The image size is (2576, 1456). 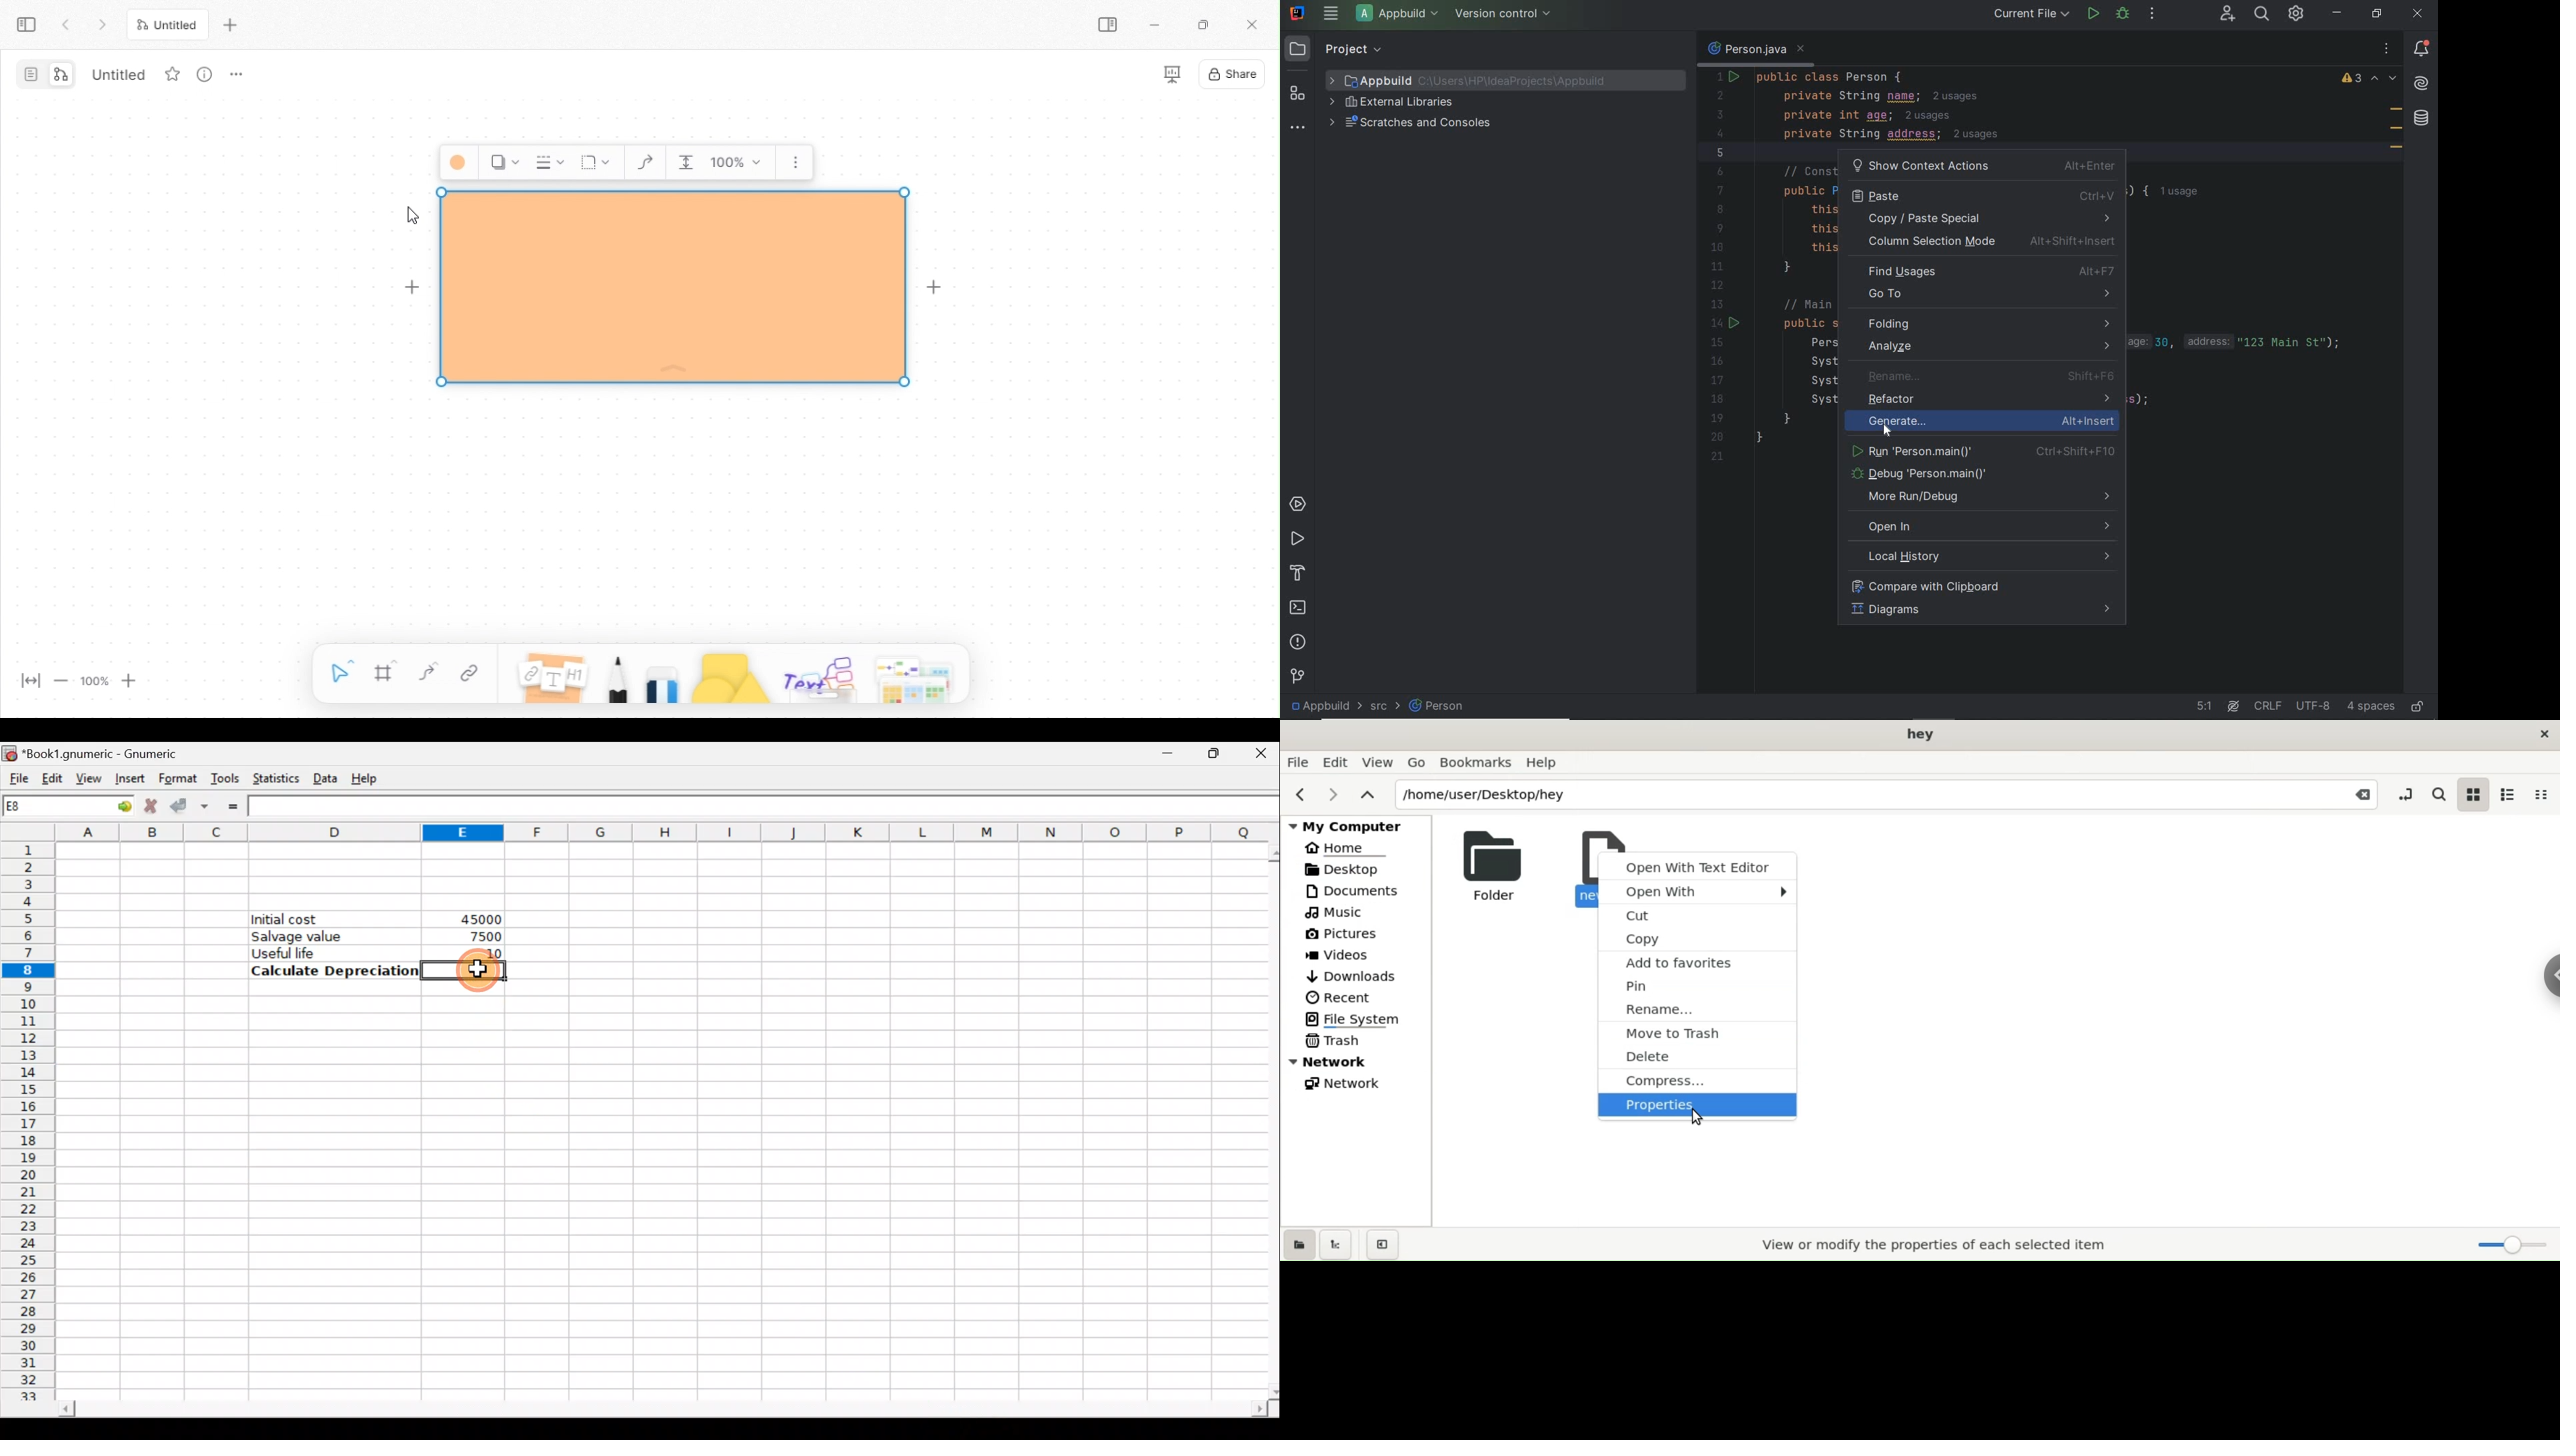 What do you see at coordinates (331, 971) in the screenshot?
I see `Calculate Depreciation` at bounding box center [331, 971].